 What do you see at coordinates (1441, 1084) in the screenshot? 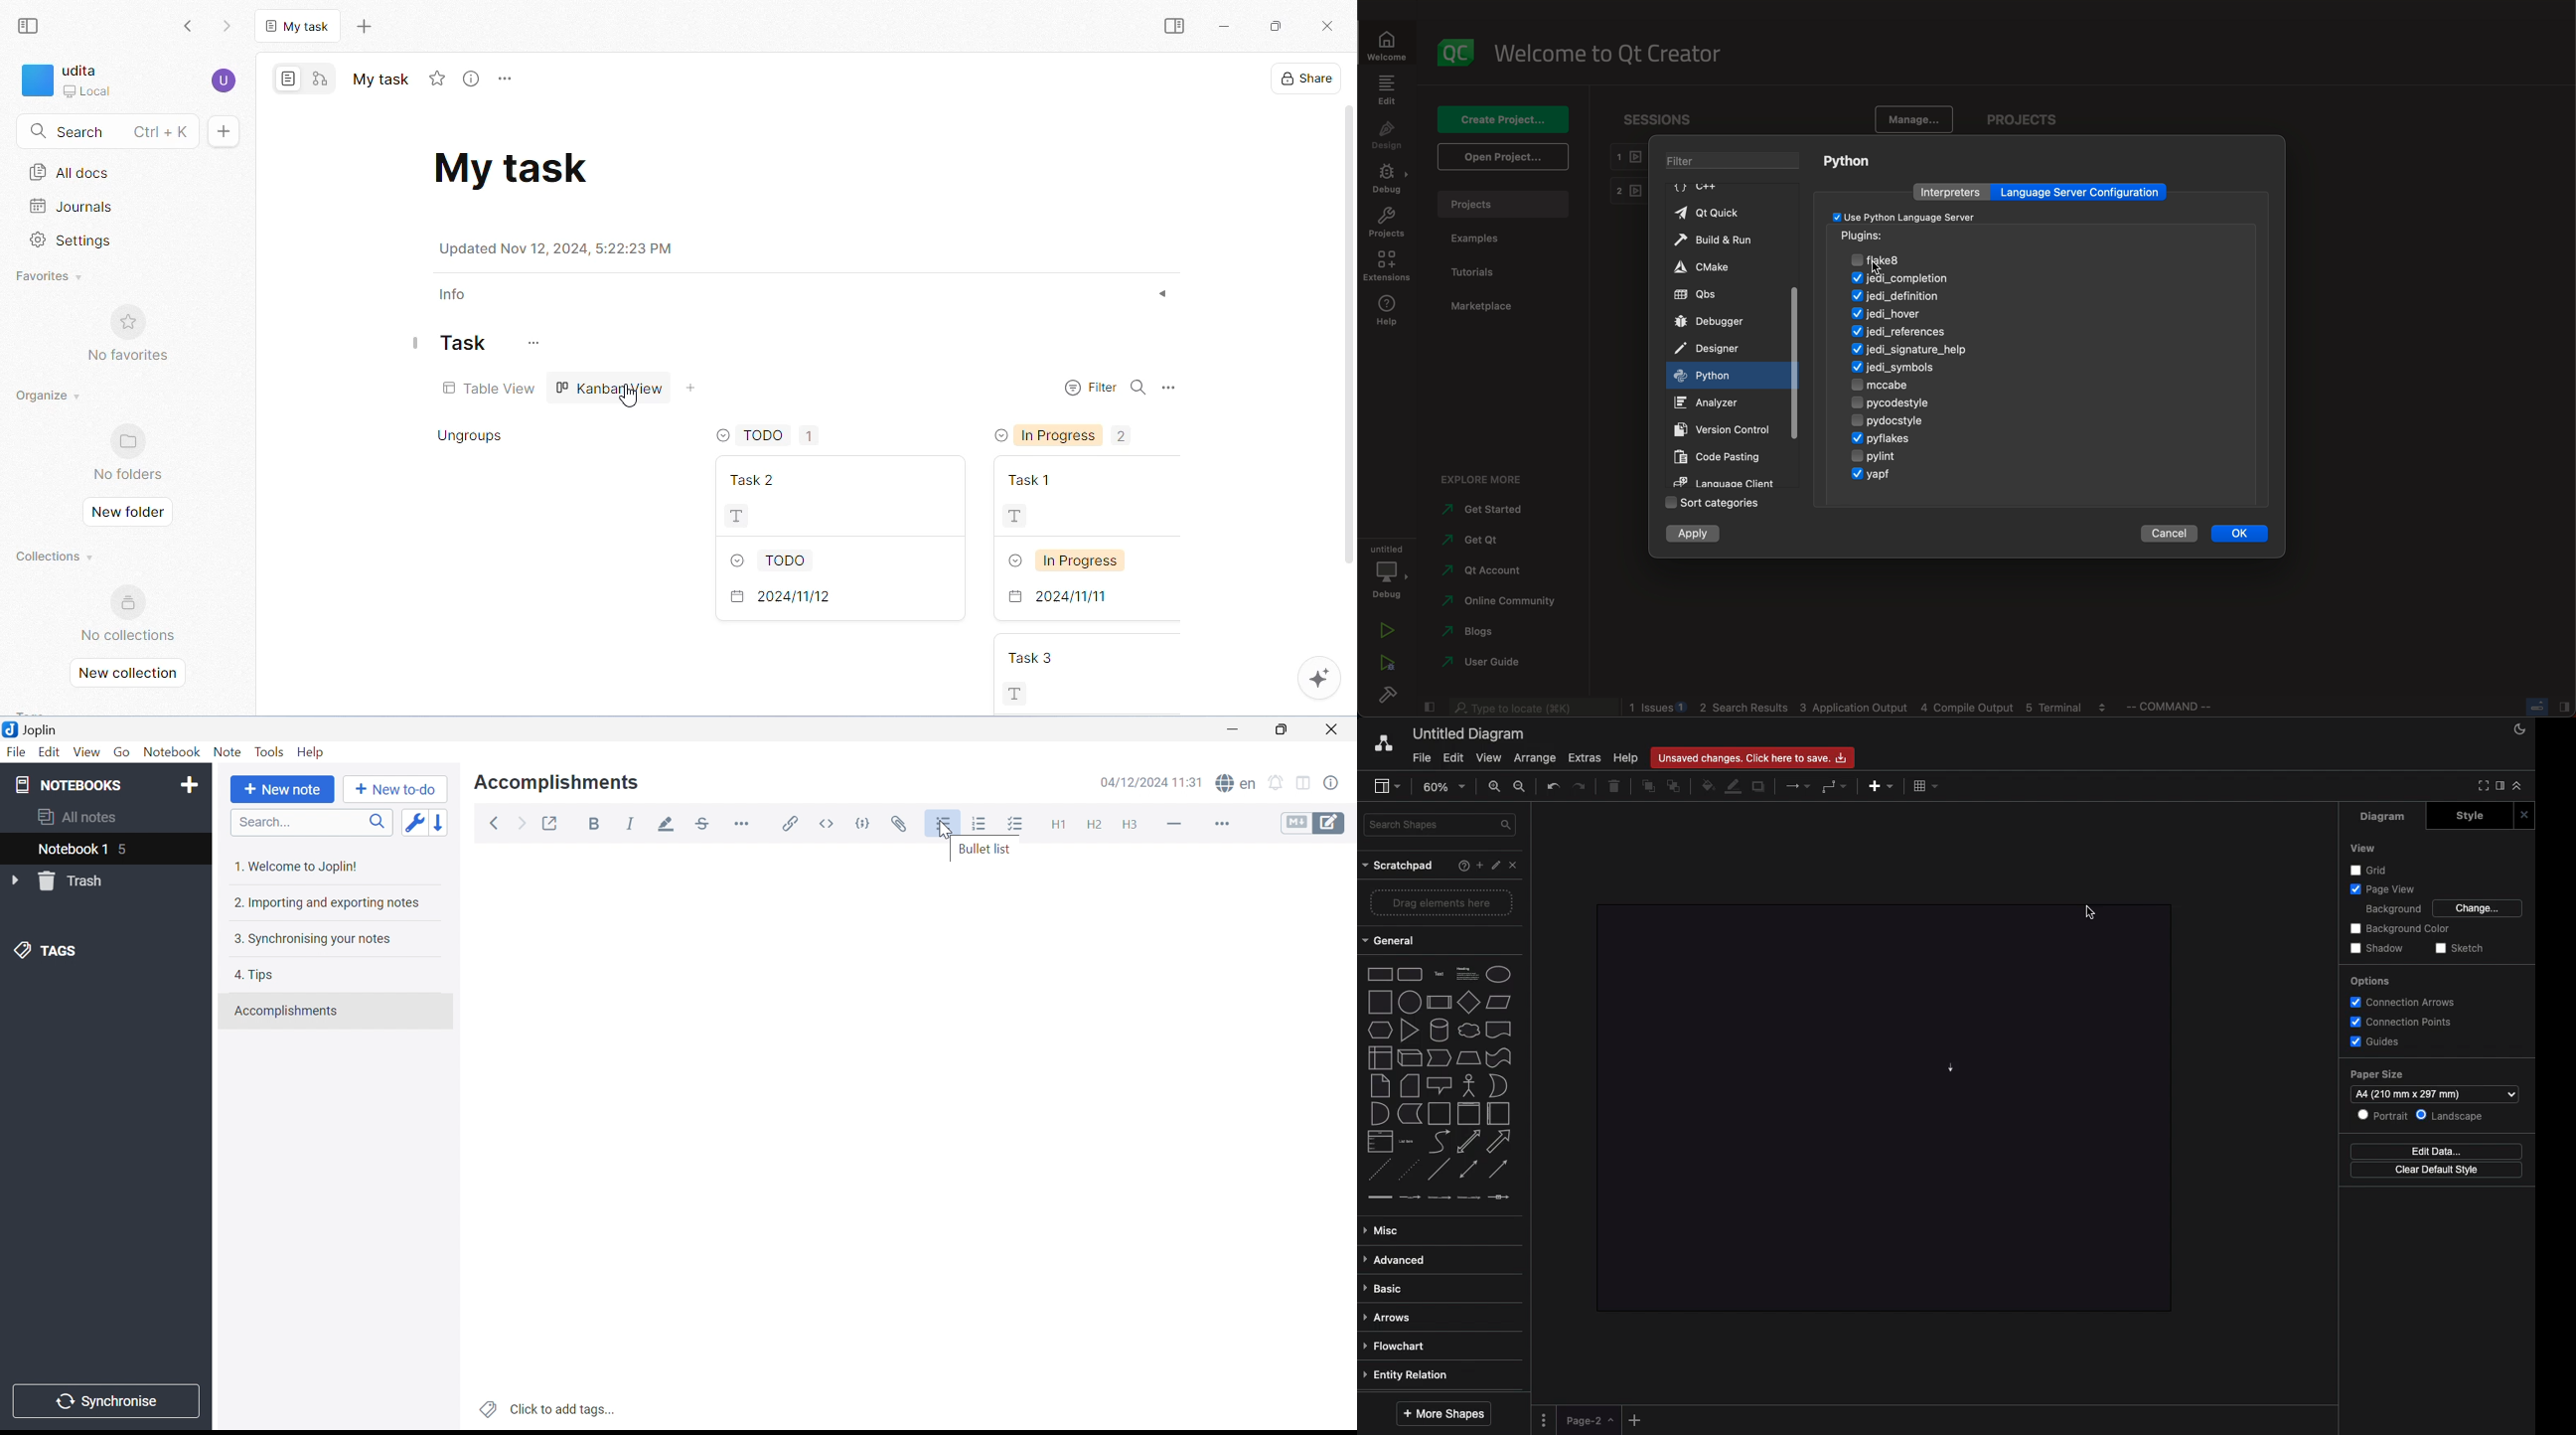
I see `Shapes` at bounding box center [1441, 1084].